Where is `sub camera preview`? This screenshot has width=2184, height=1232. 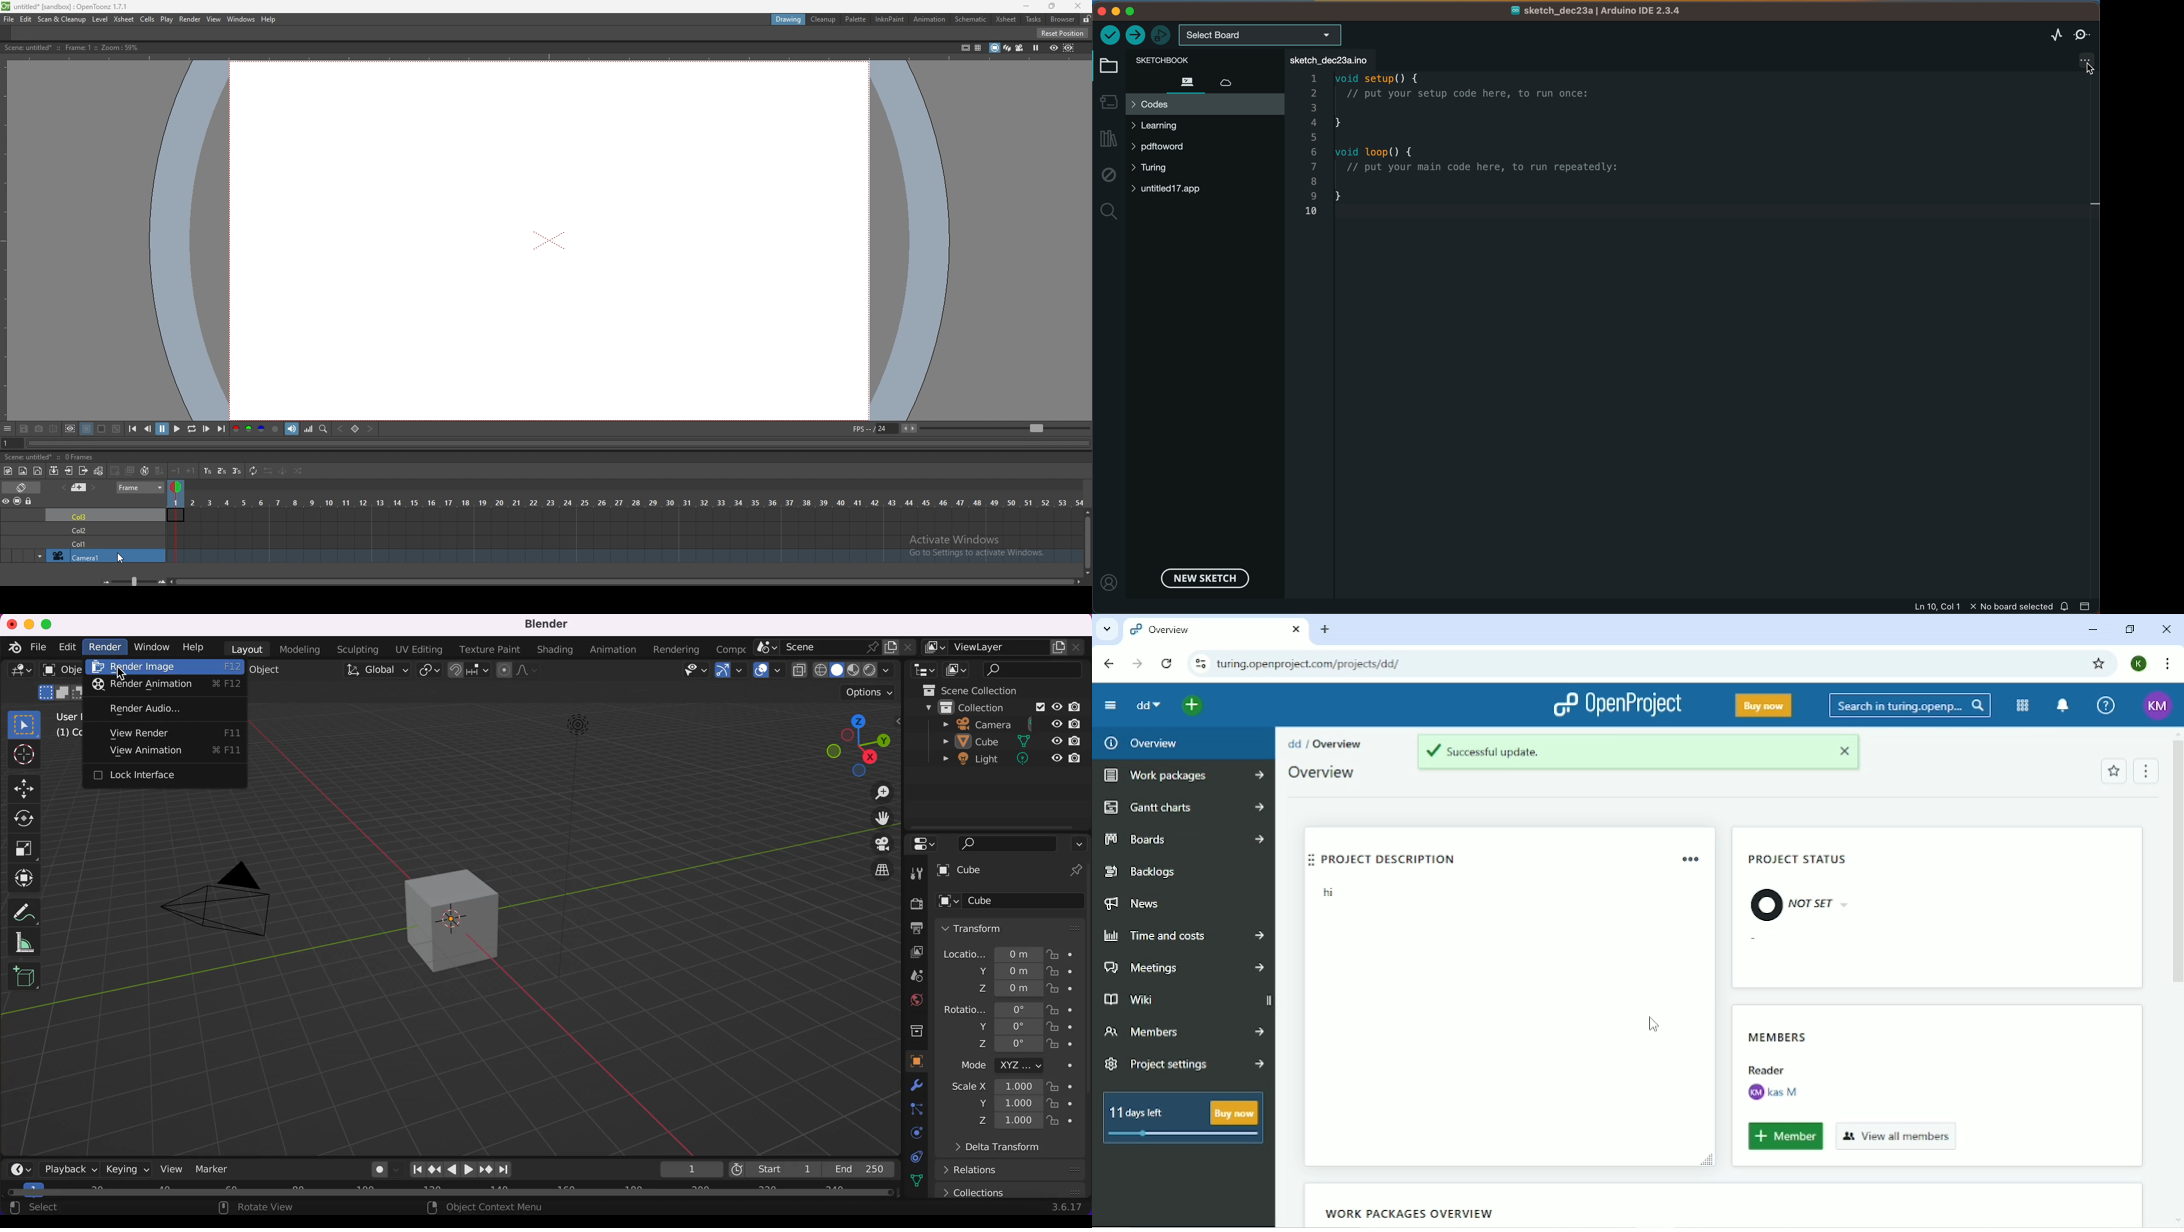 sub camera preview is located at coordinates (1069, 48).